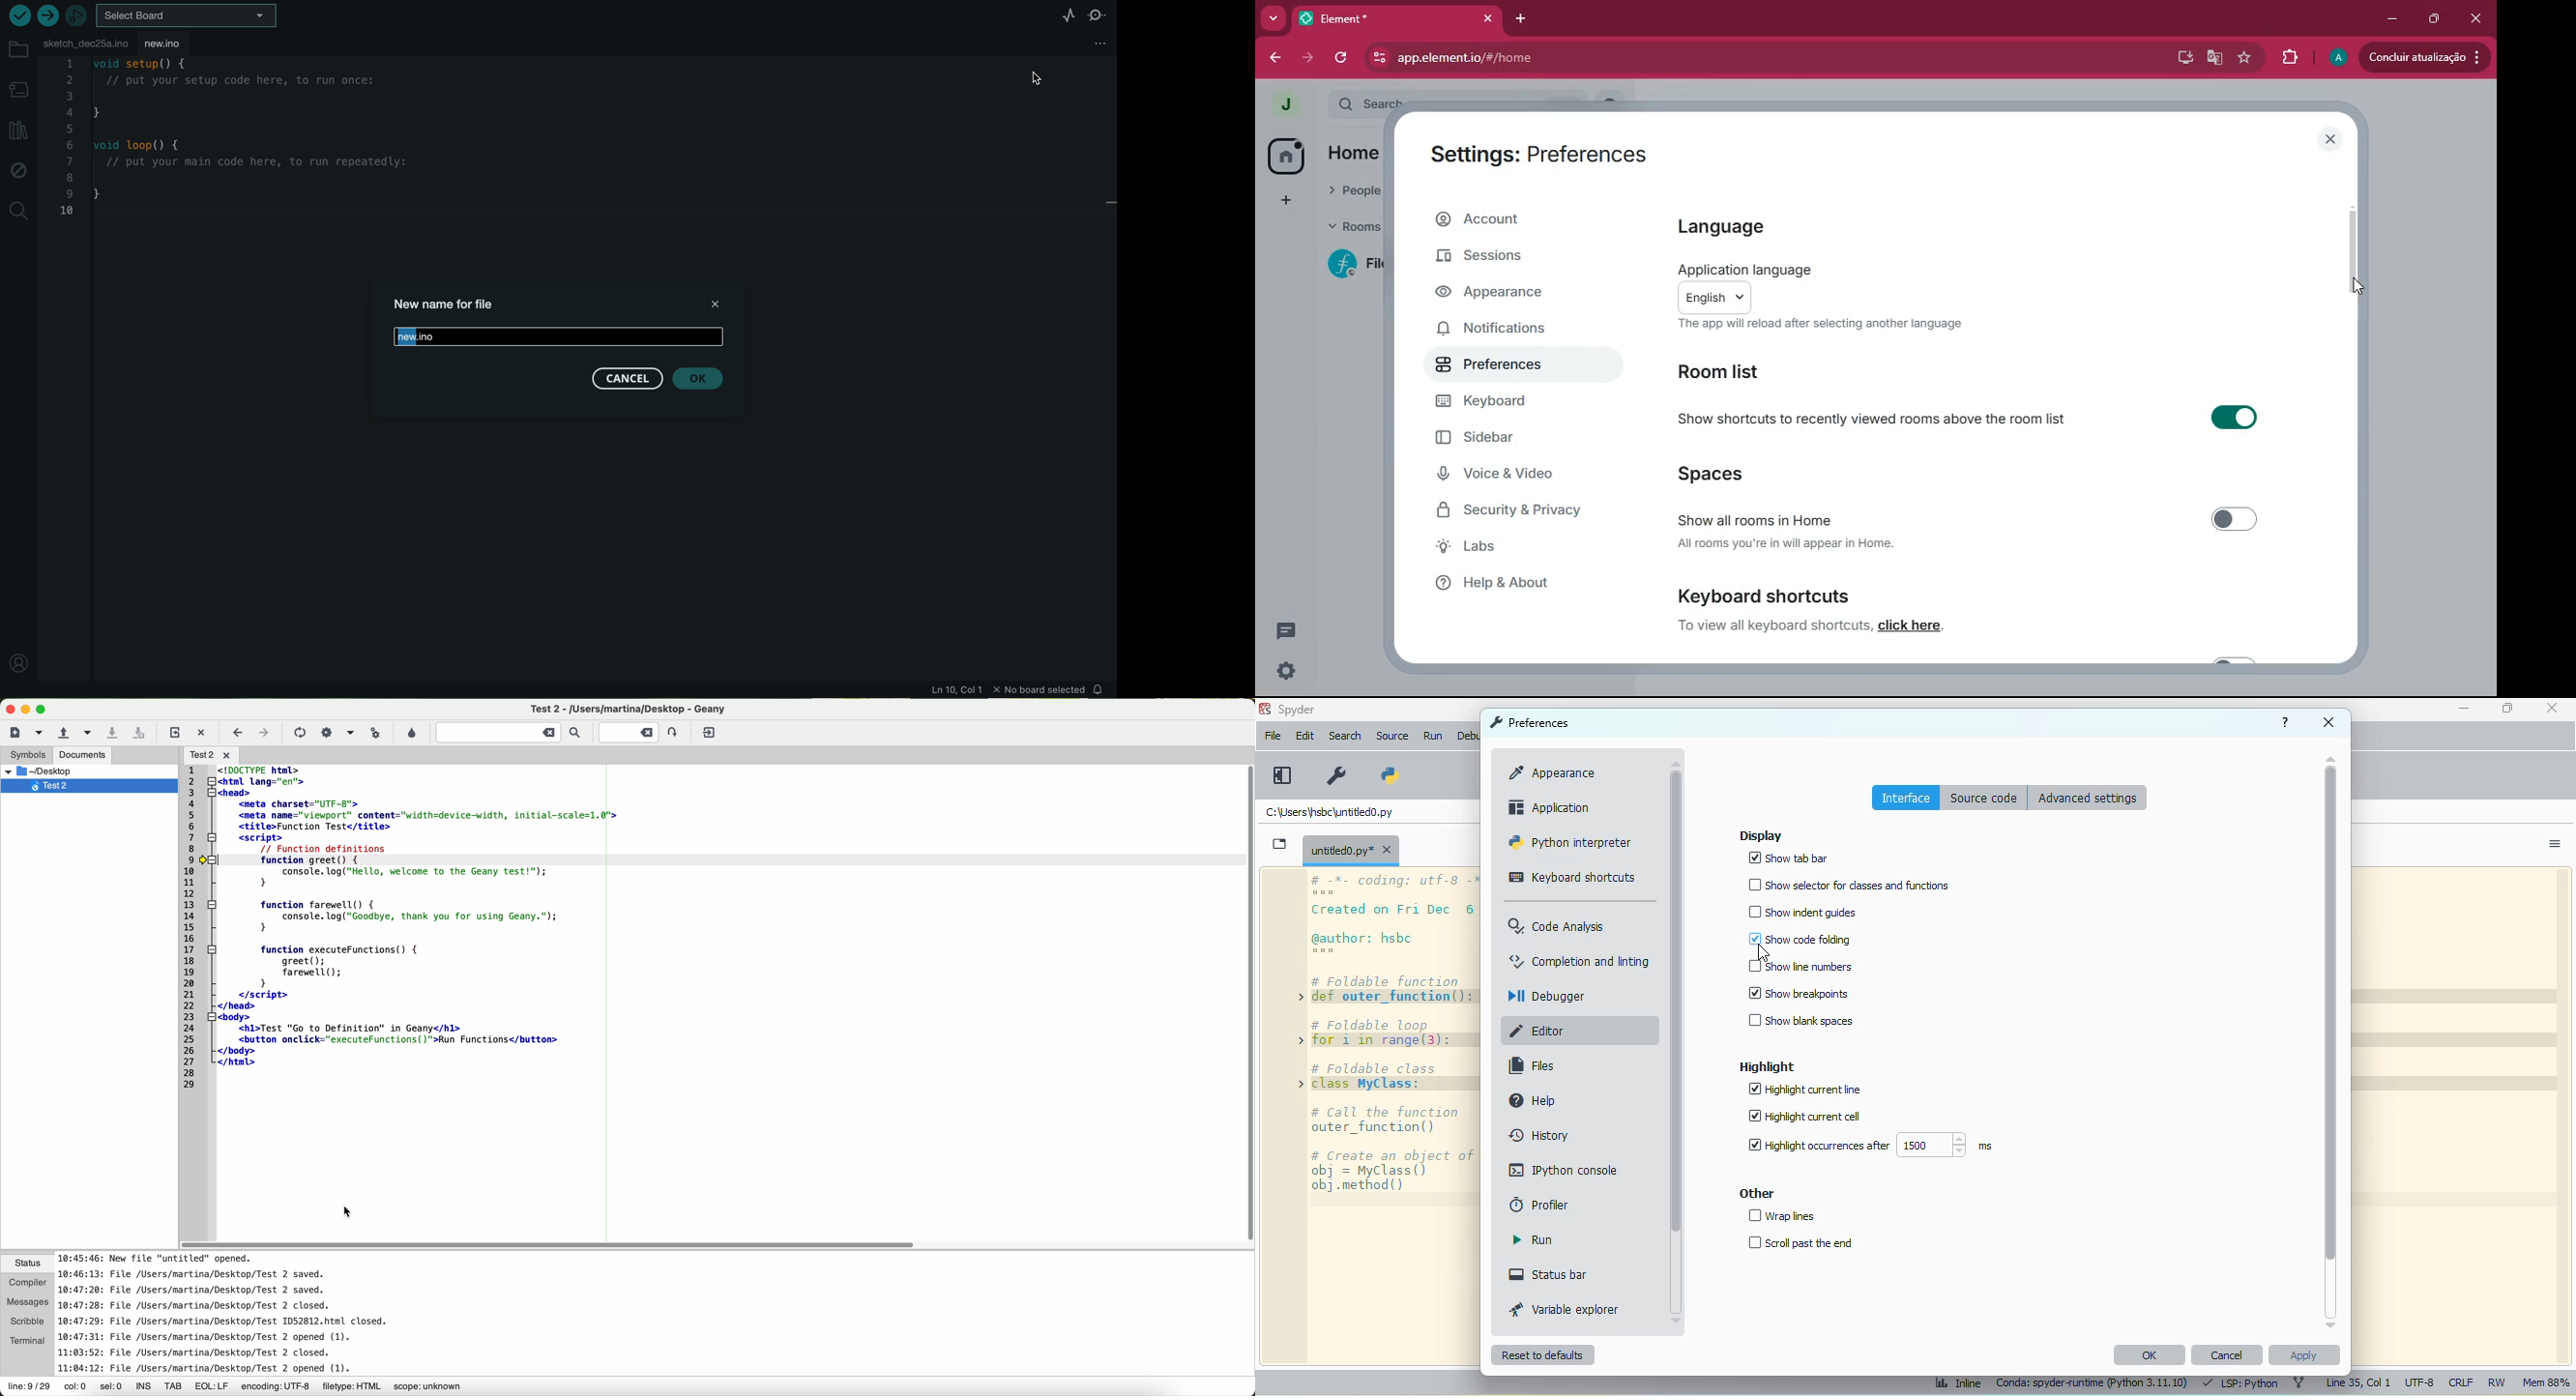 The image size is (2576, 1400). Describe the element at coordinates (1580, 960) in the screenshot. I see `completion and linting` at that location.